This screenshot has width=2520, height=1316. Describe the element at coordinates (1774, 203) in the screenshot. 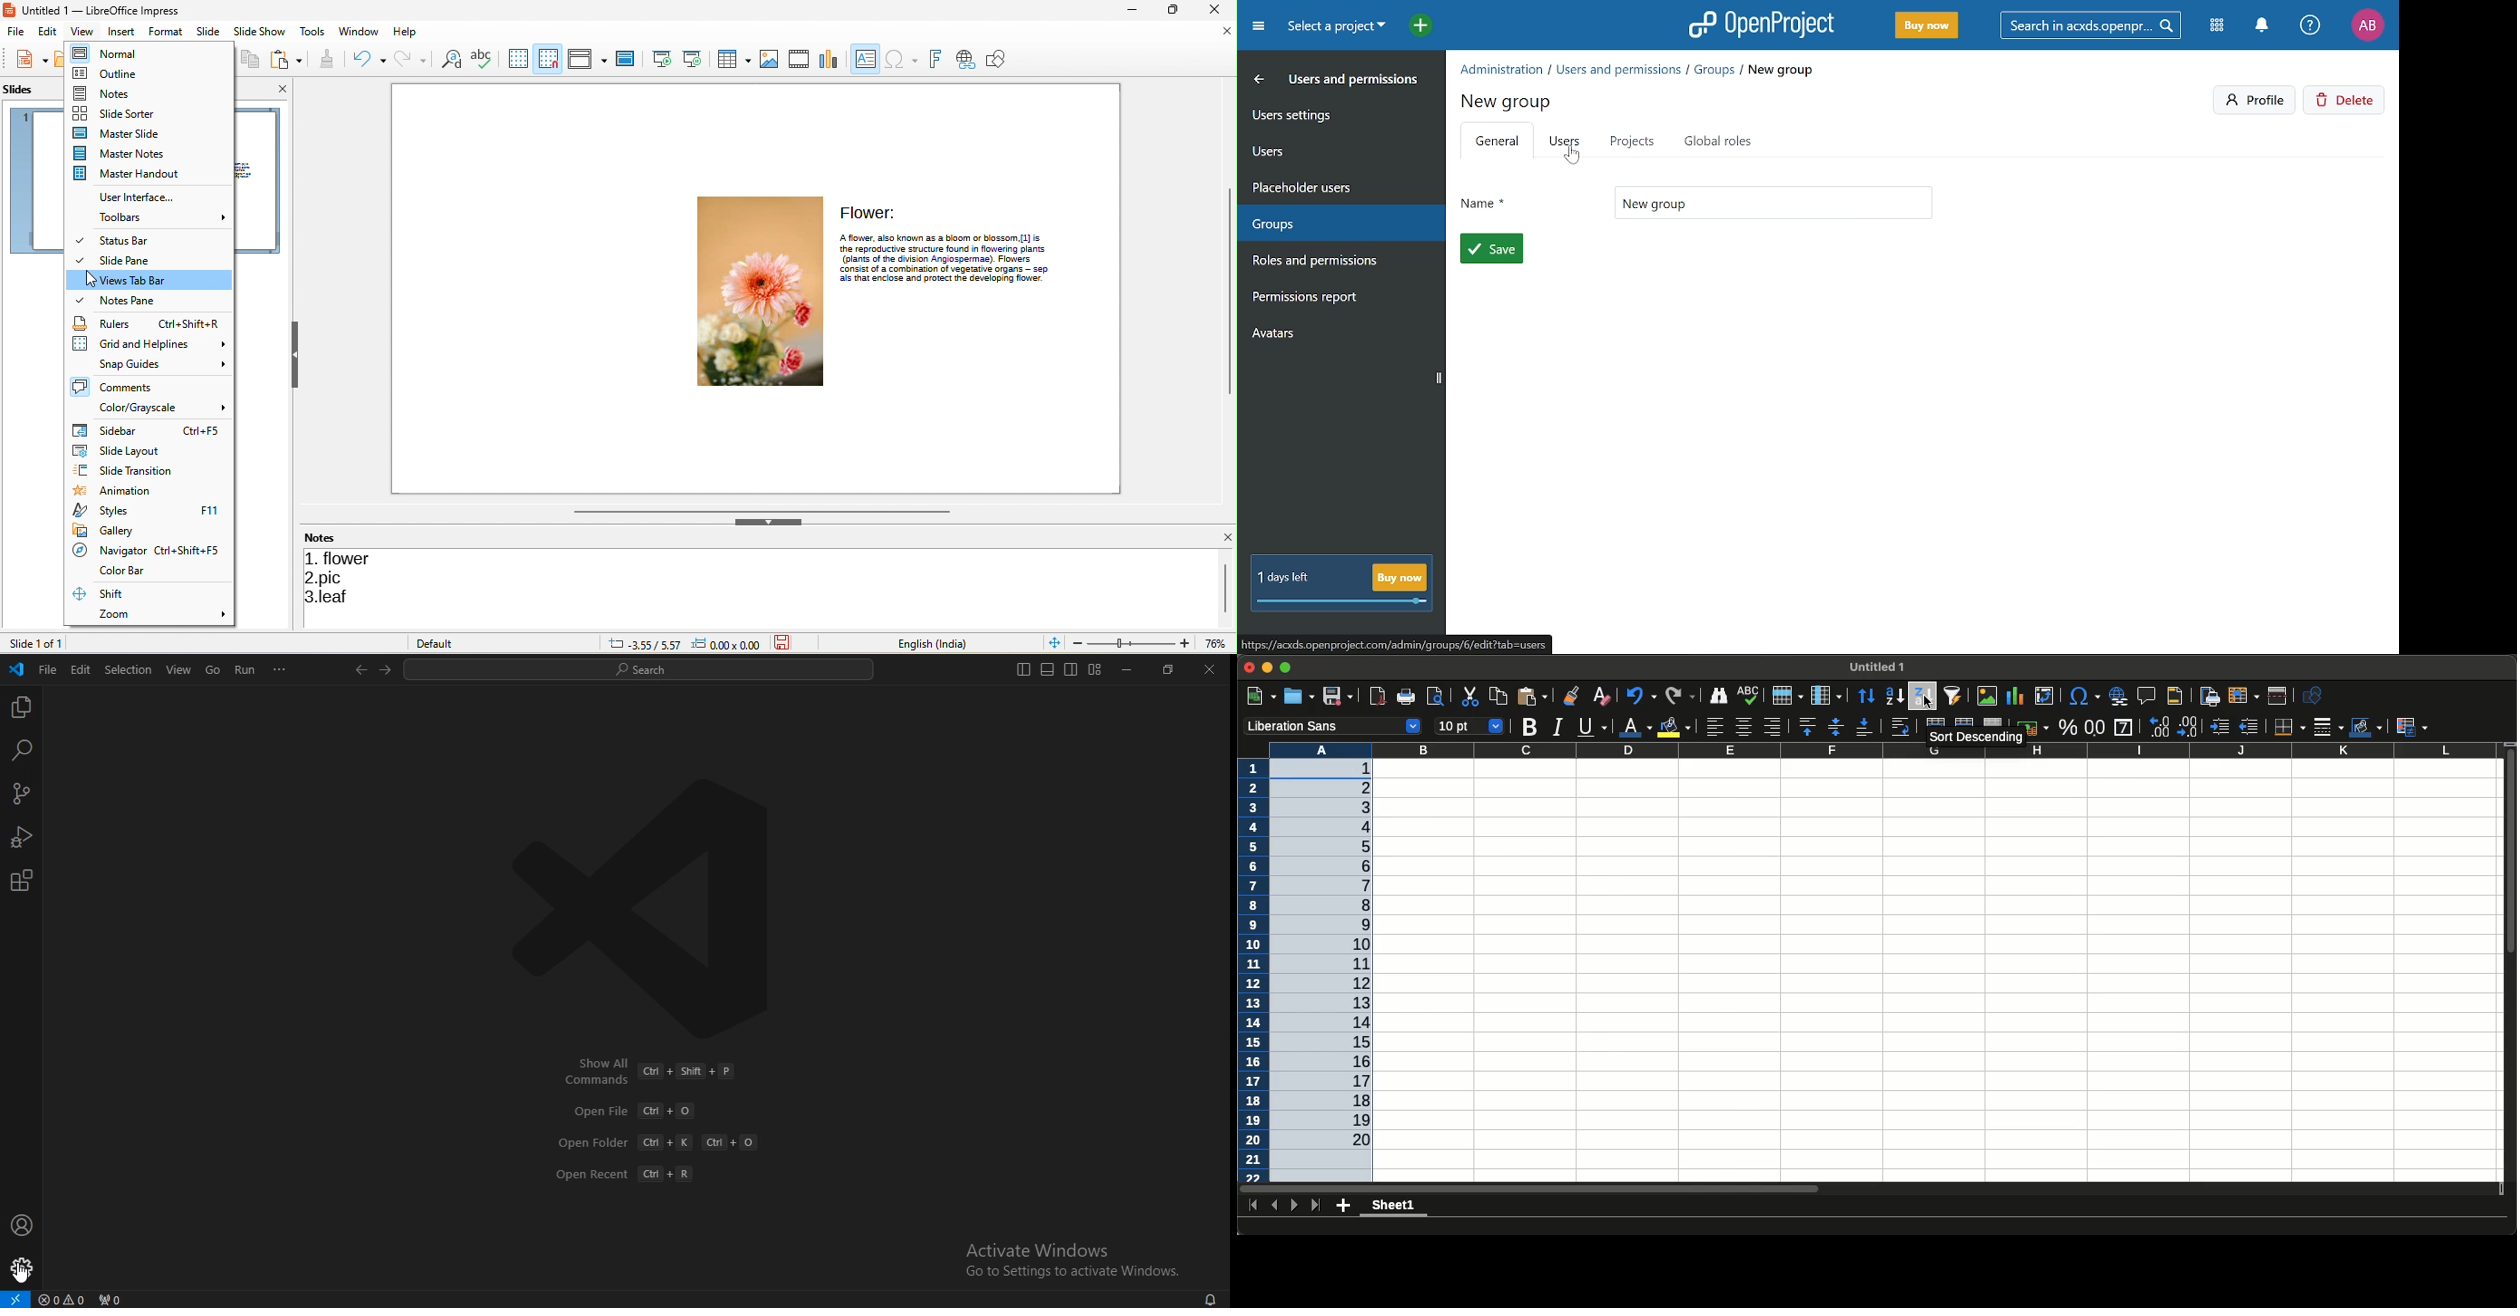

I see `Name of the group` at that location.